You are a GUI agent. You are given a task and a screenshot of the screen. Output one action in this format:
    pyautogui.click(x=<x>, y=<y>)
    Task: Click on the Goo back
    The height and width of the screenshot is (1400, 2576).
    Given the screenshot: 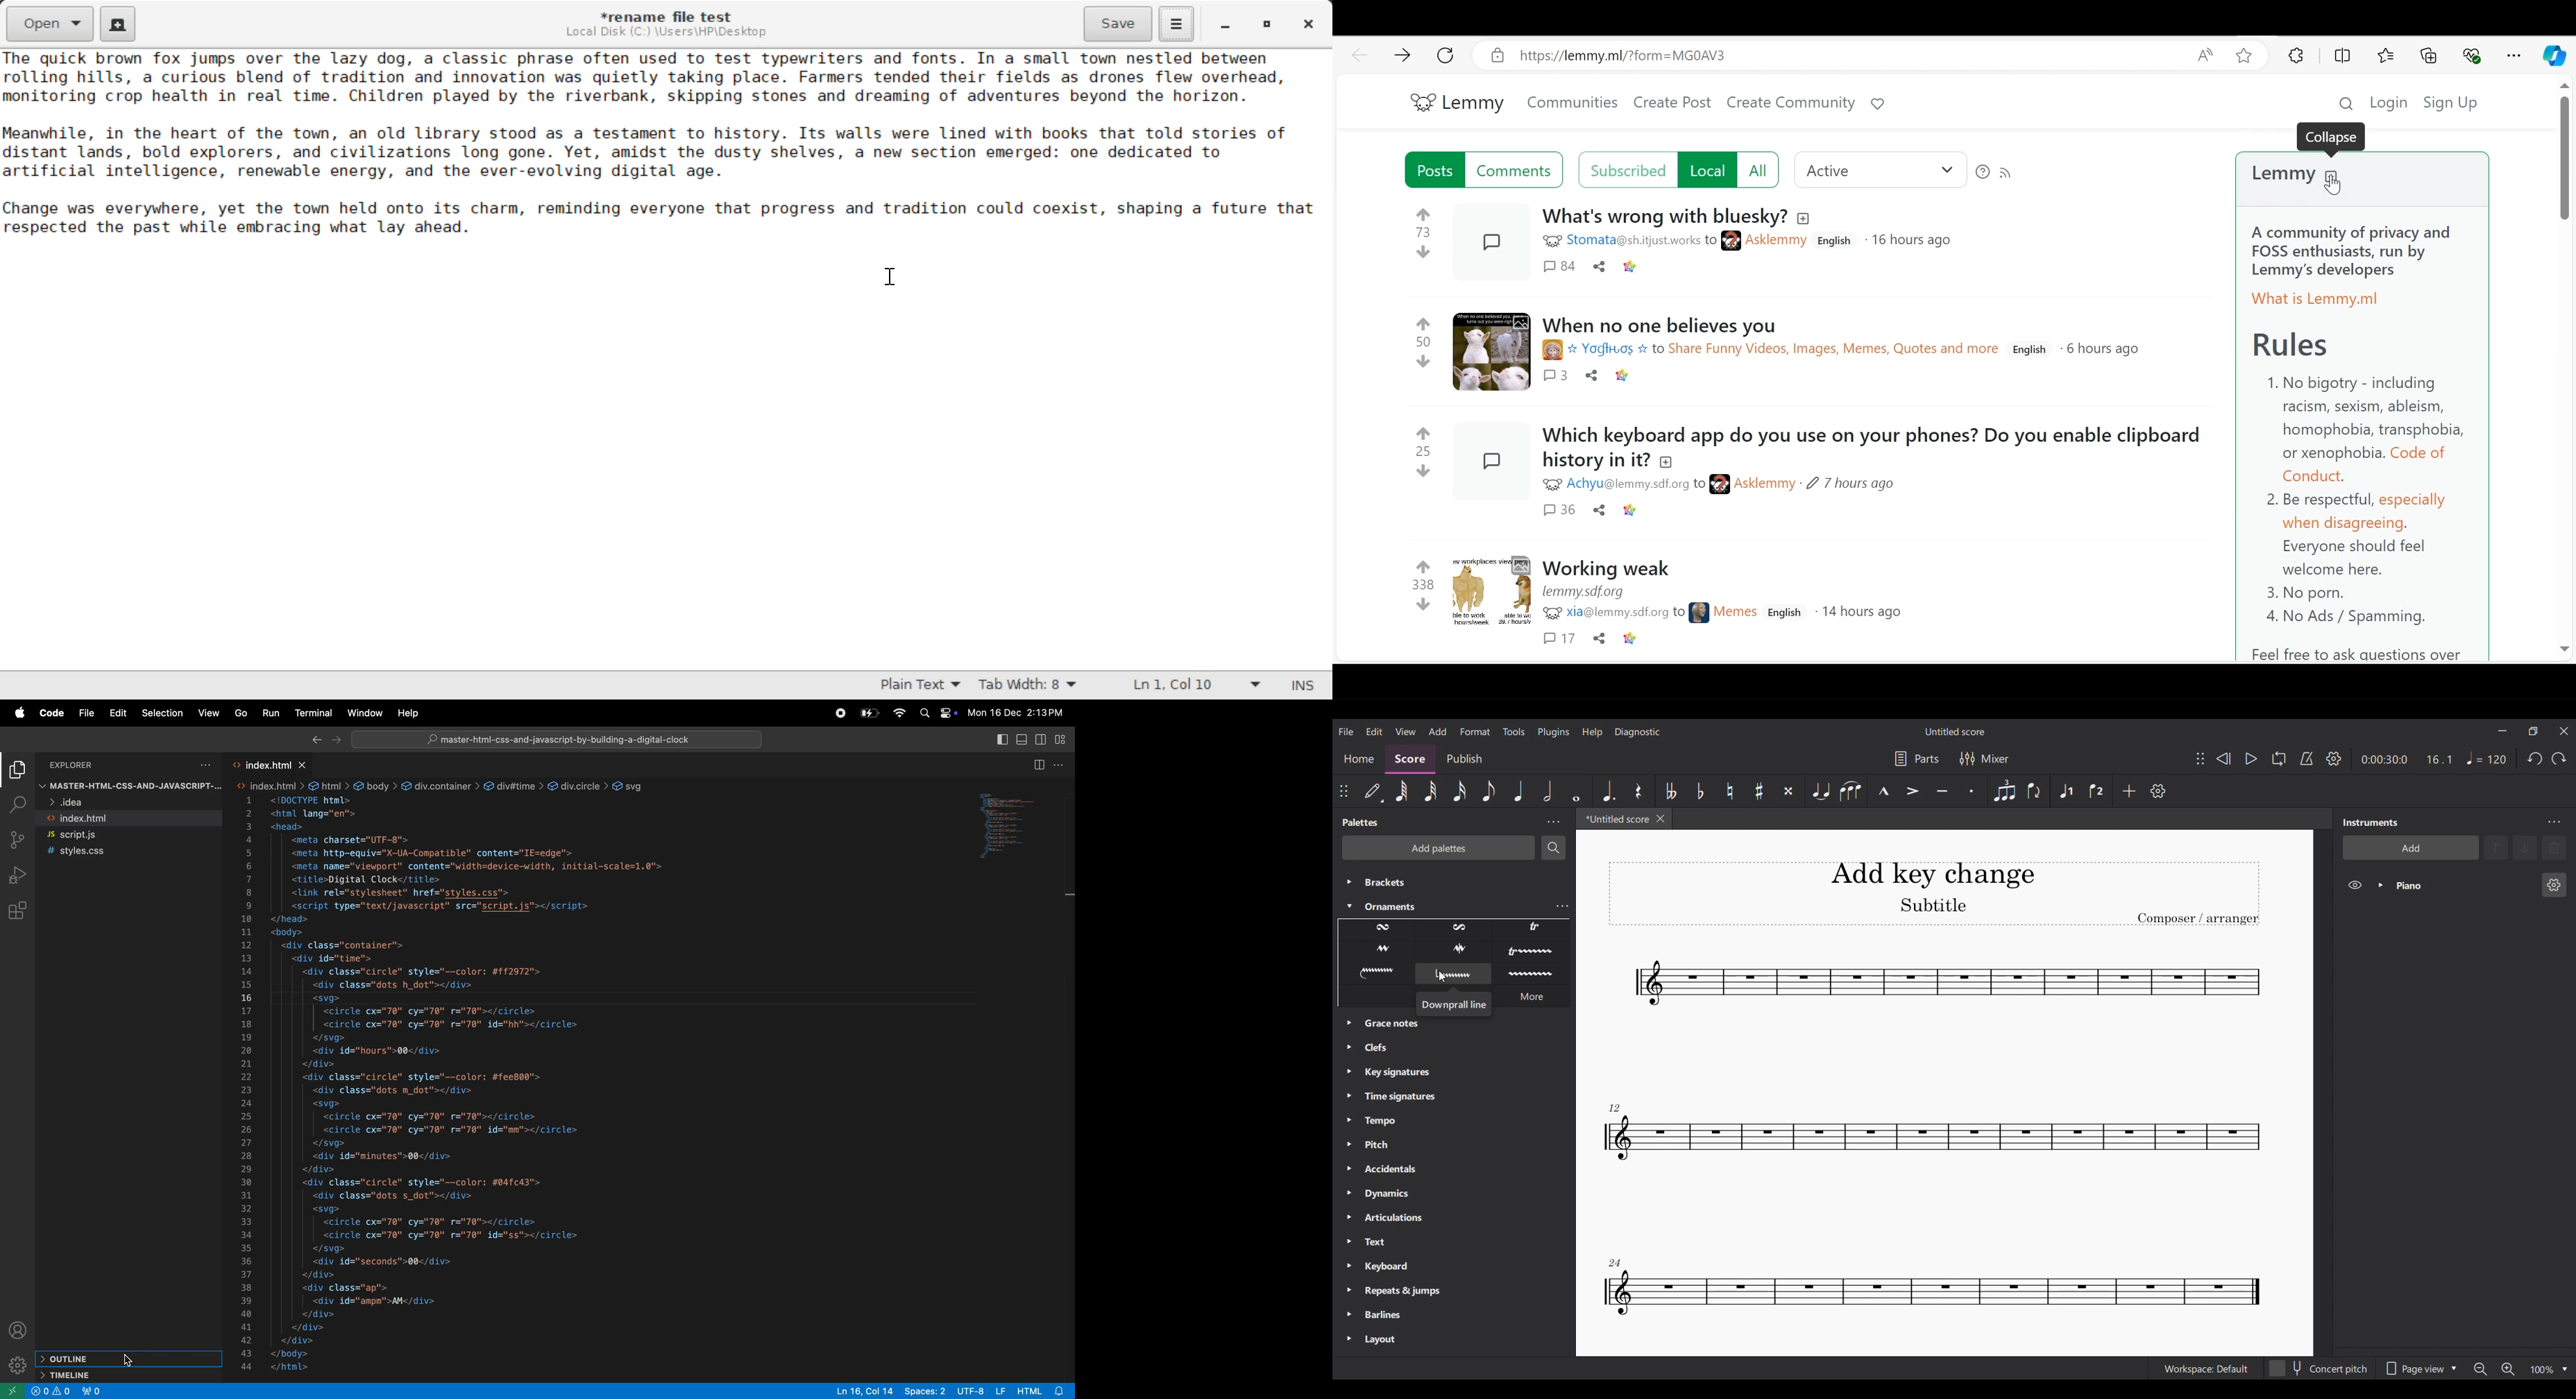 What is the action you would take?
    pyautogui.click(x=1360, y=54)
    